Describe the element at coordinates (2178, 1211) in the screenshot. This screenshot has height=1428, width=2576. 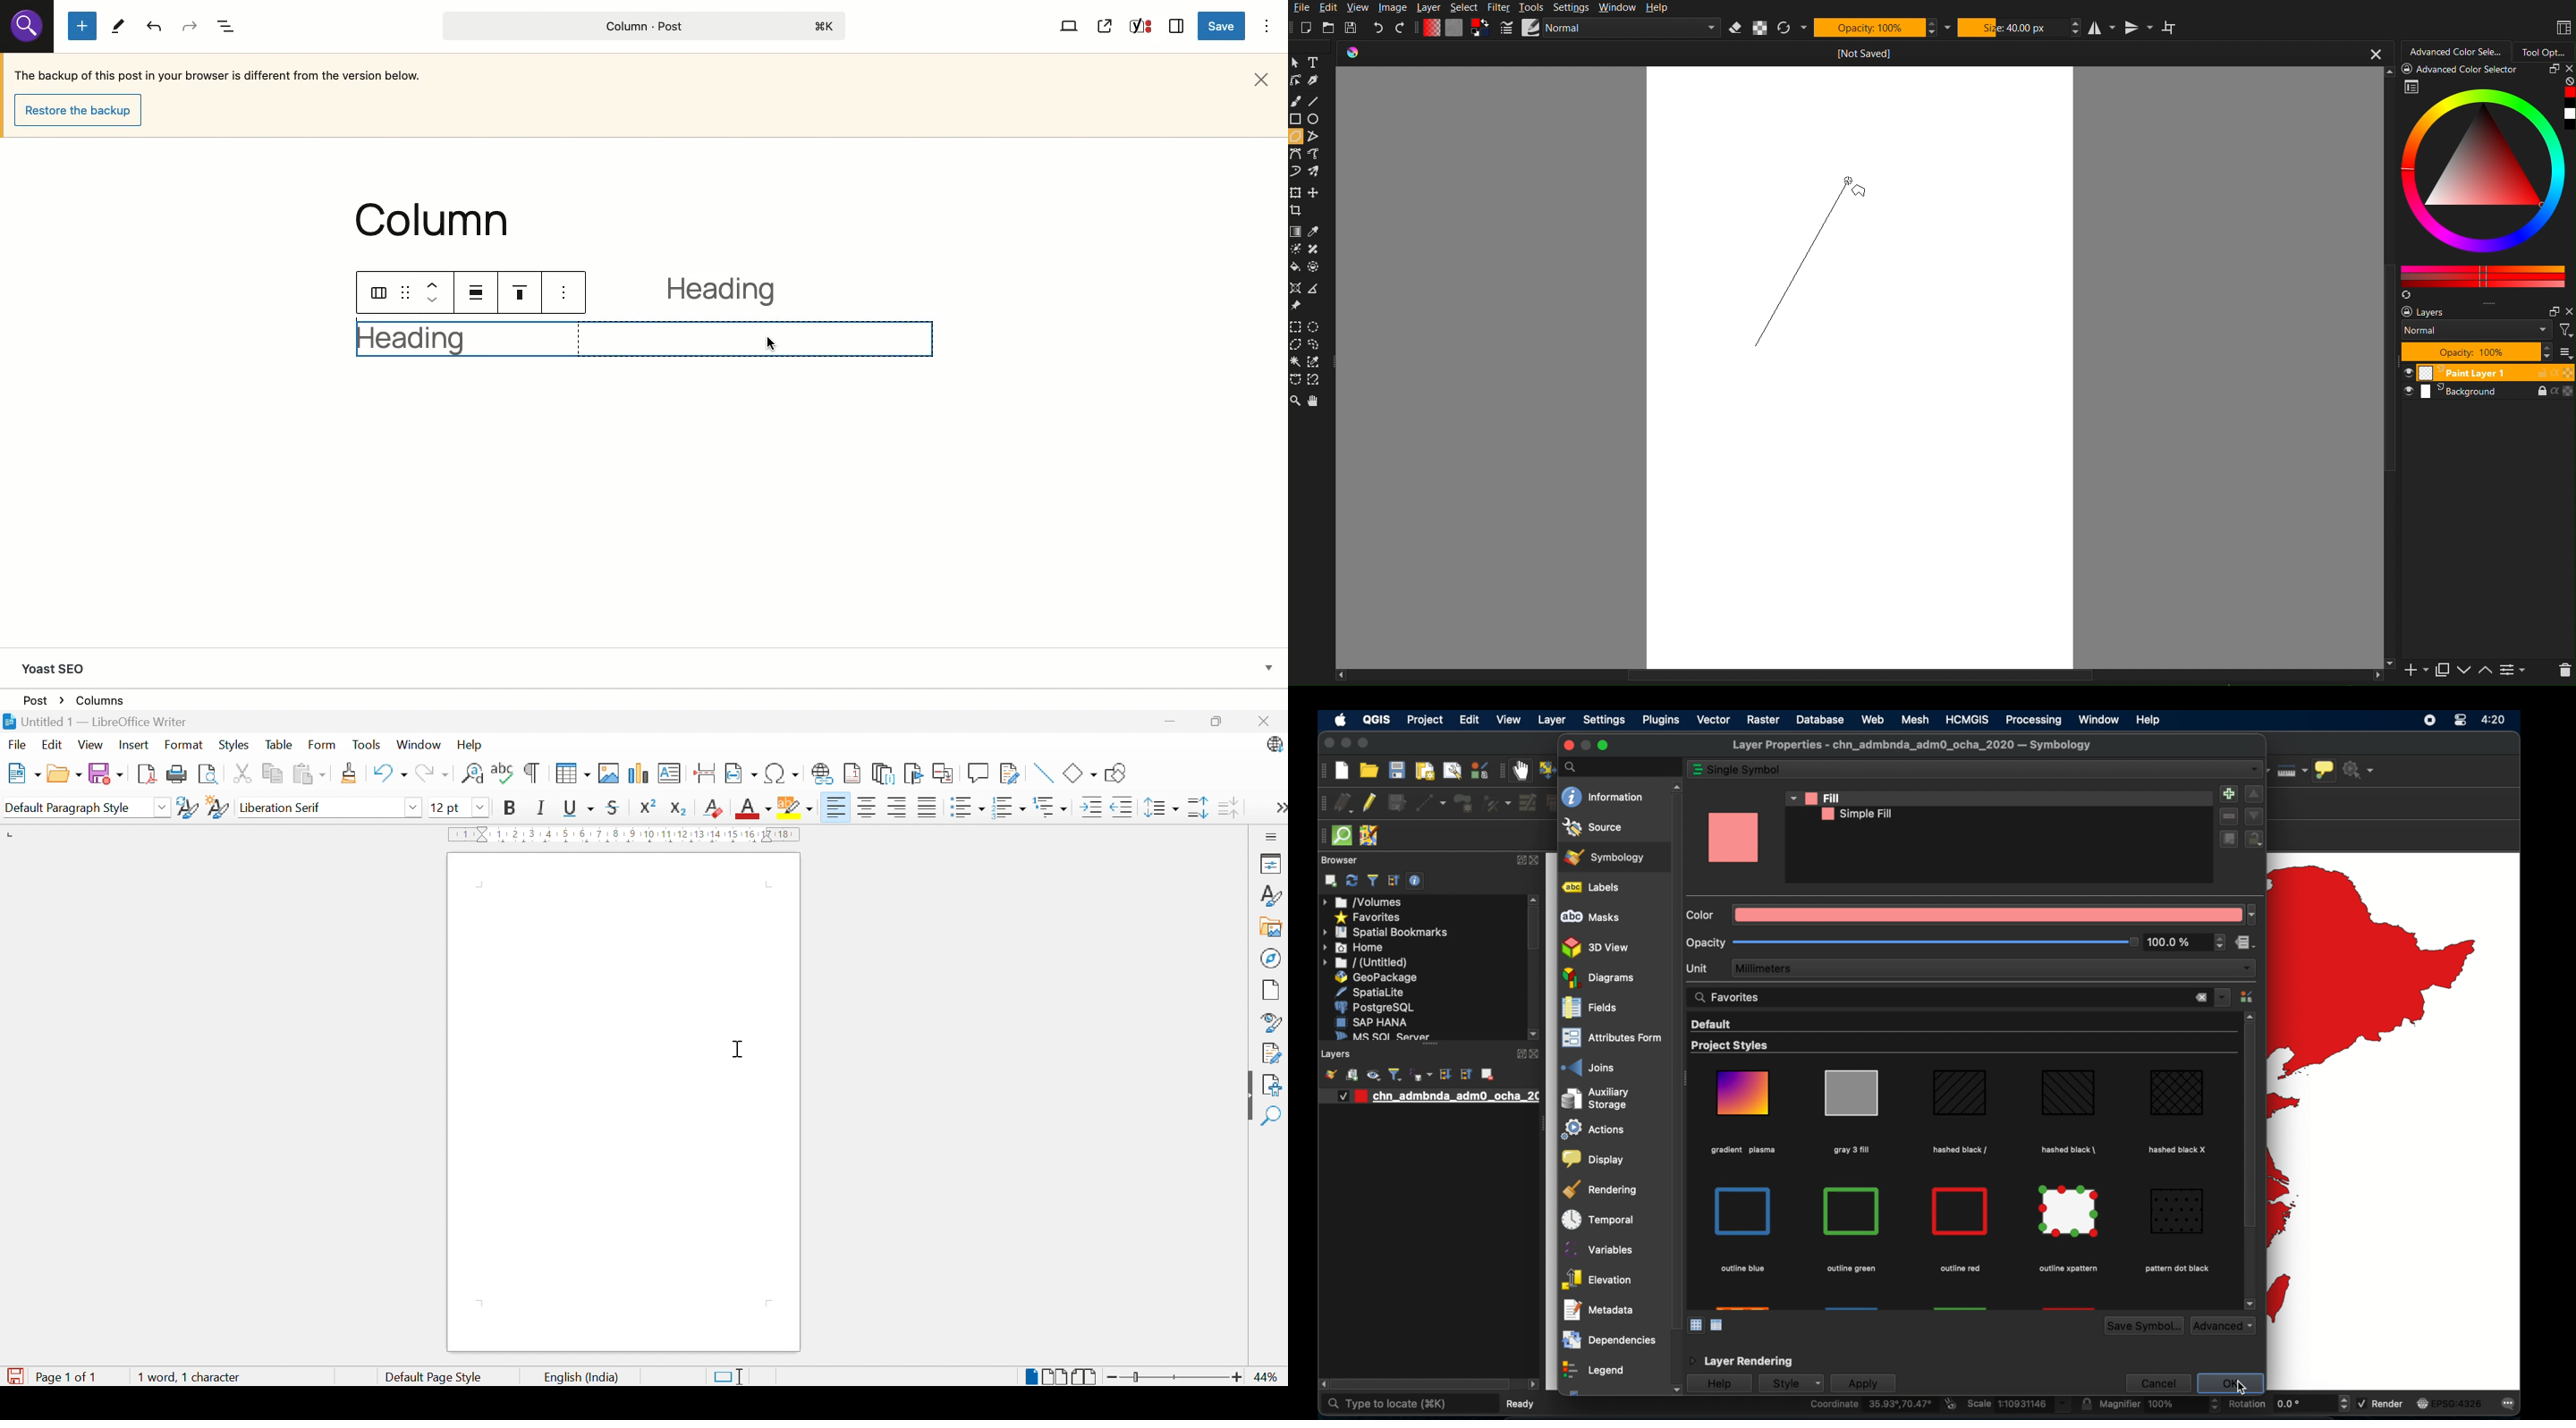
I see `Gradient preview ` at that location.